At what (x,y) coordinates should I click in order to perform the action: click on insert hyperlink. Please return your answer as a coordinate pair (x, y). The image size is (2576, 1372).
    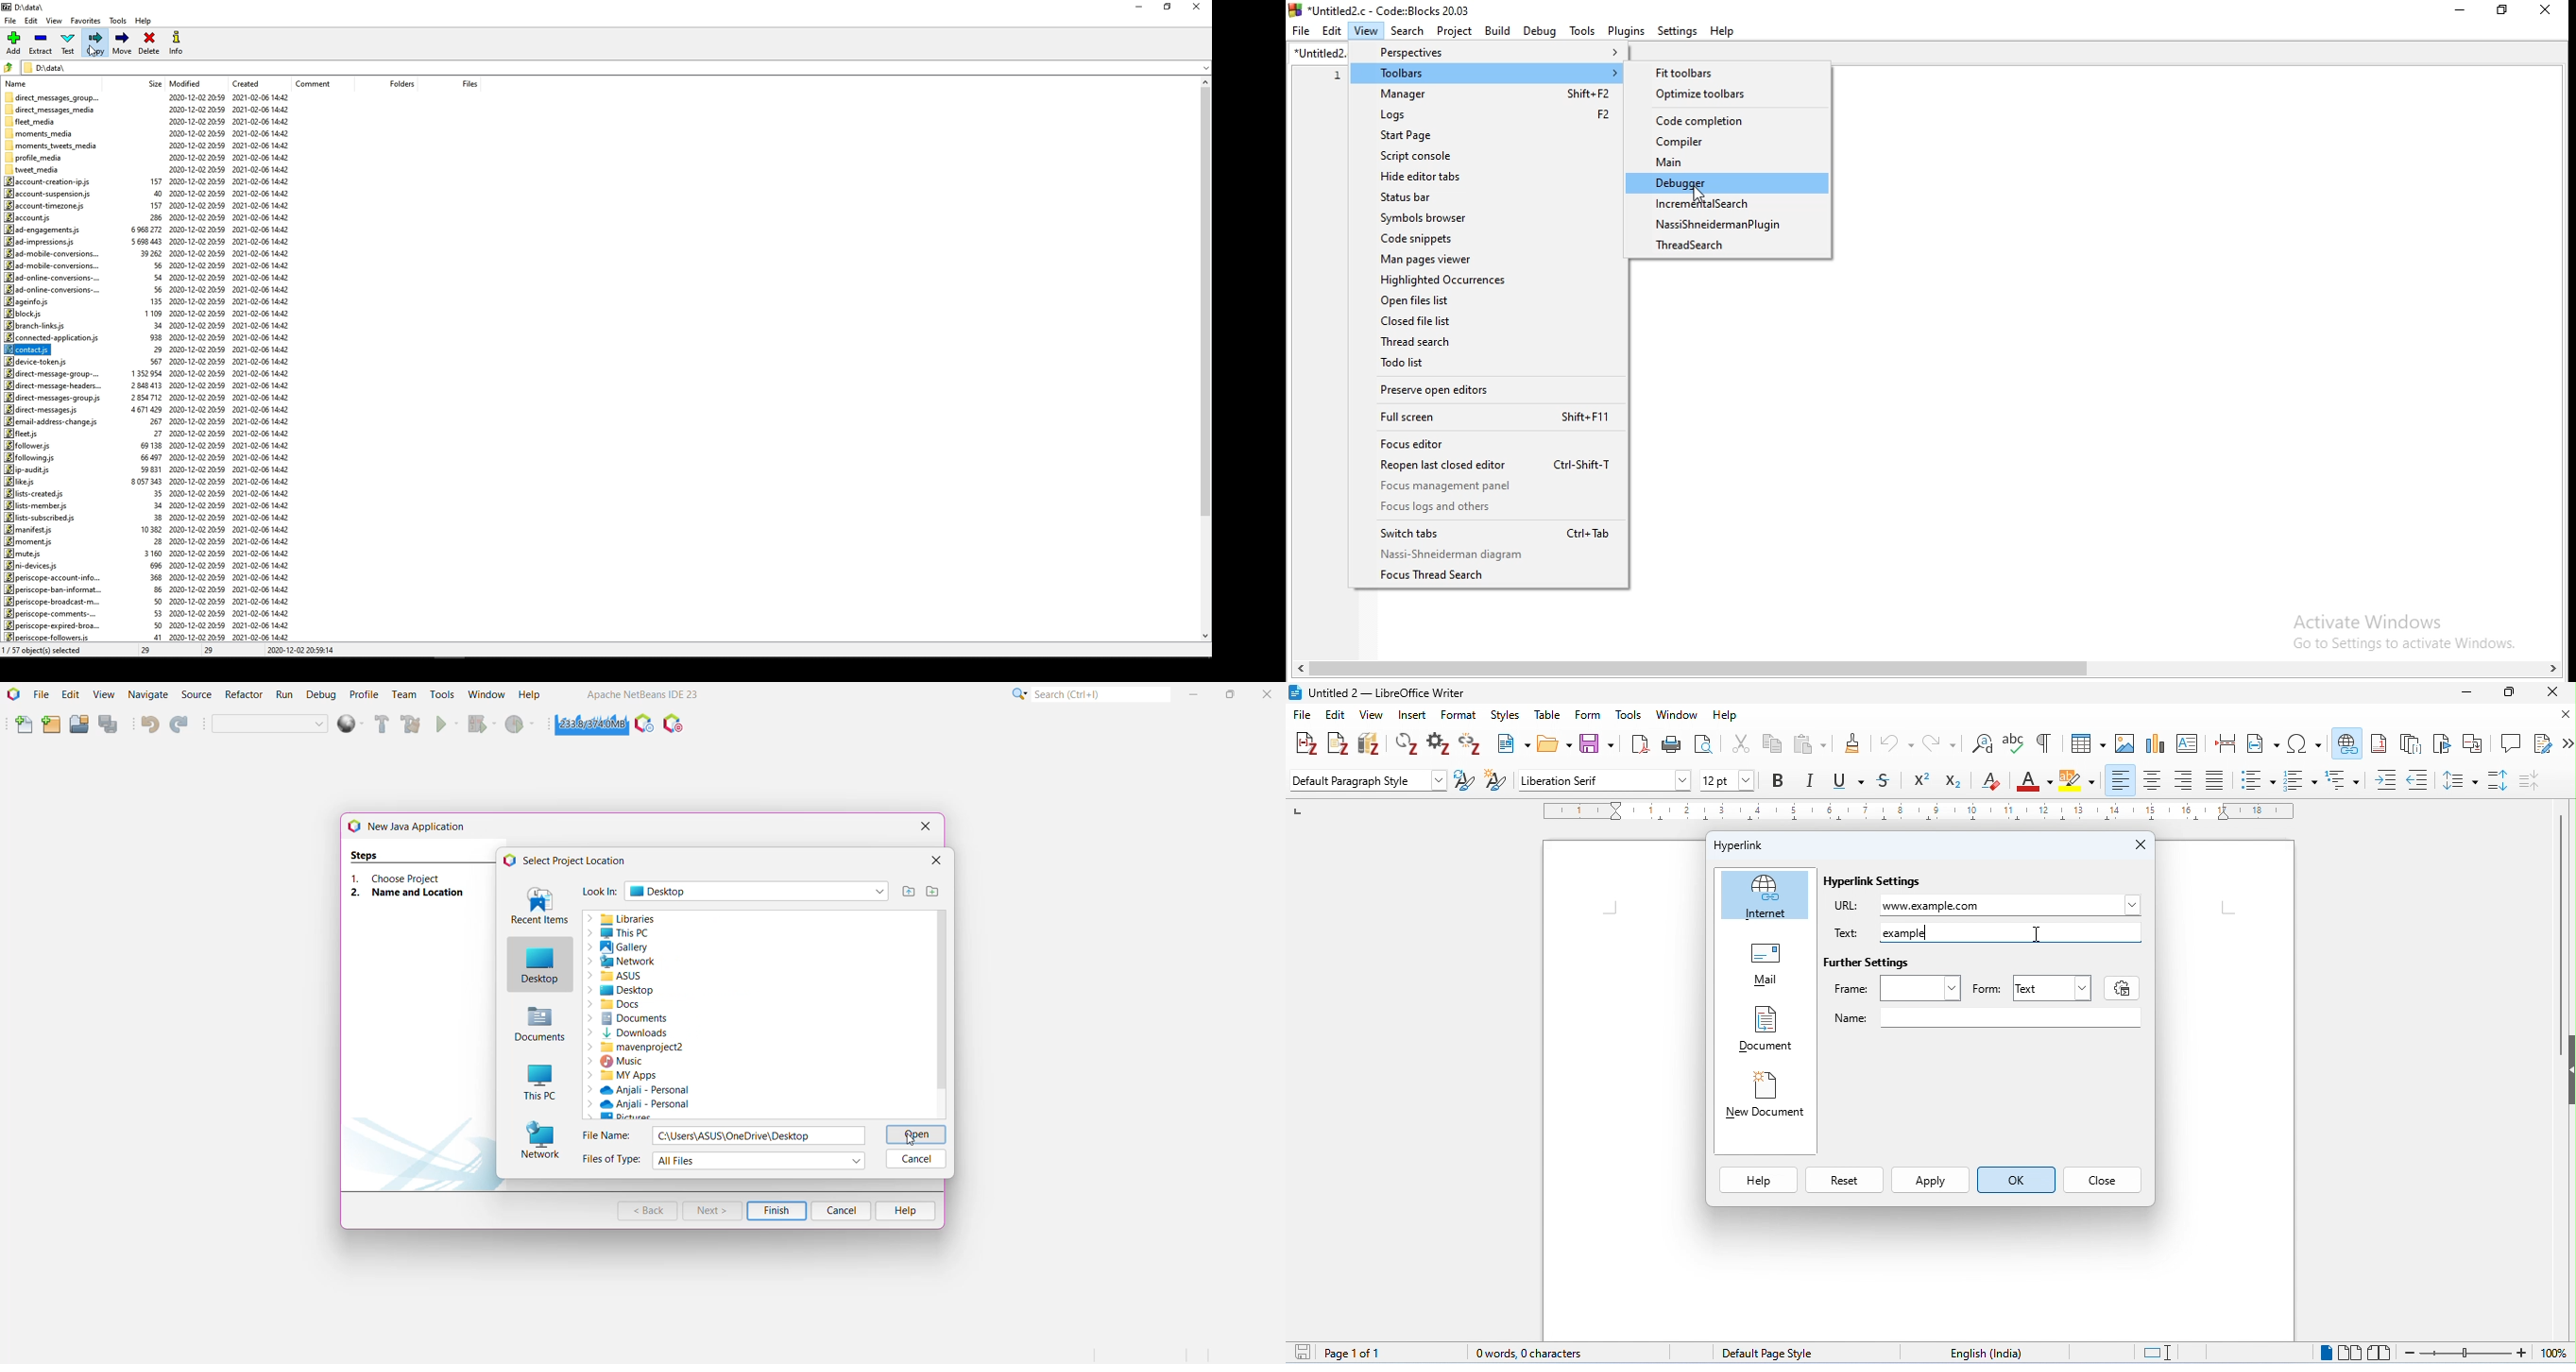
    Looking at the image, I should click on (2346, 741).